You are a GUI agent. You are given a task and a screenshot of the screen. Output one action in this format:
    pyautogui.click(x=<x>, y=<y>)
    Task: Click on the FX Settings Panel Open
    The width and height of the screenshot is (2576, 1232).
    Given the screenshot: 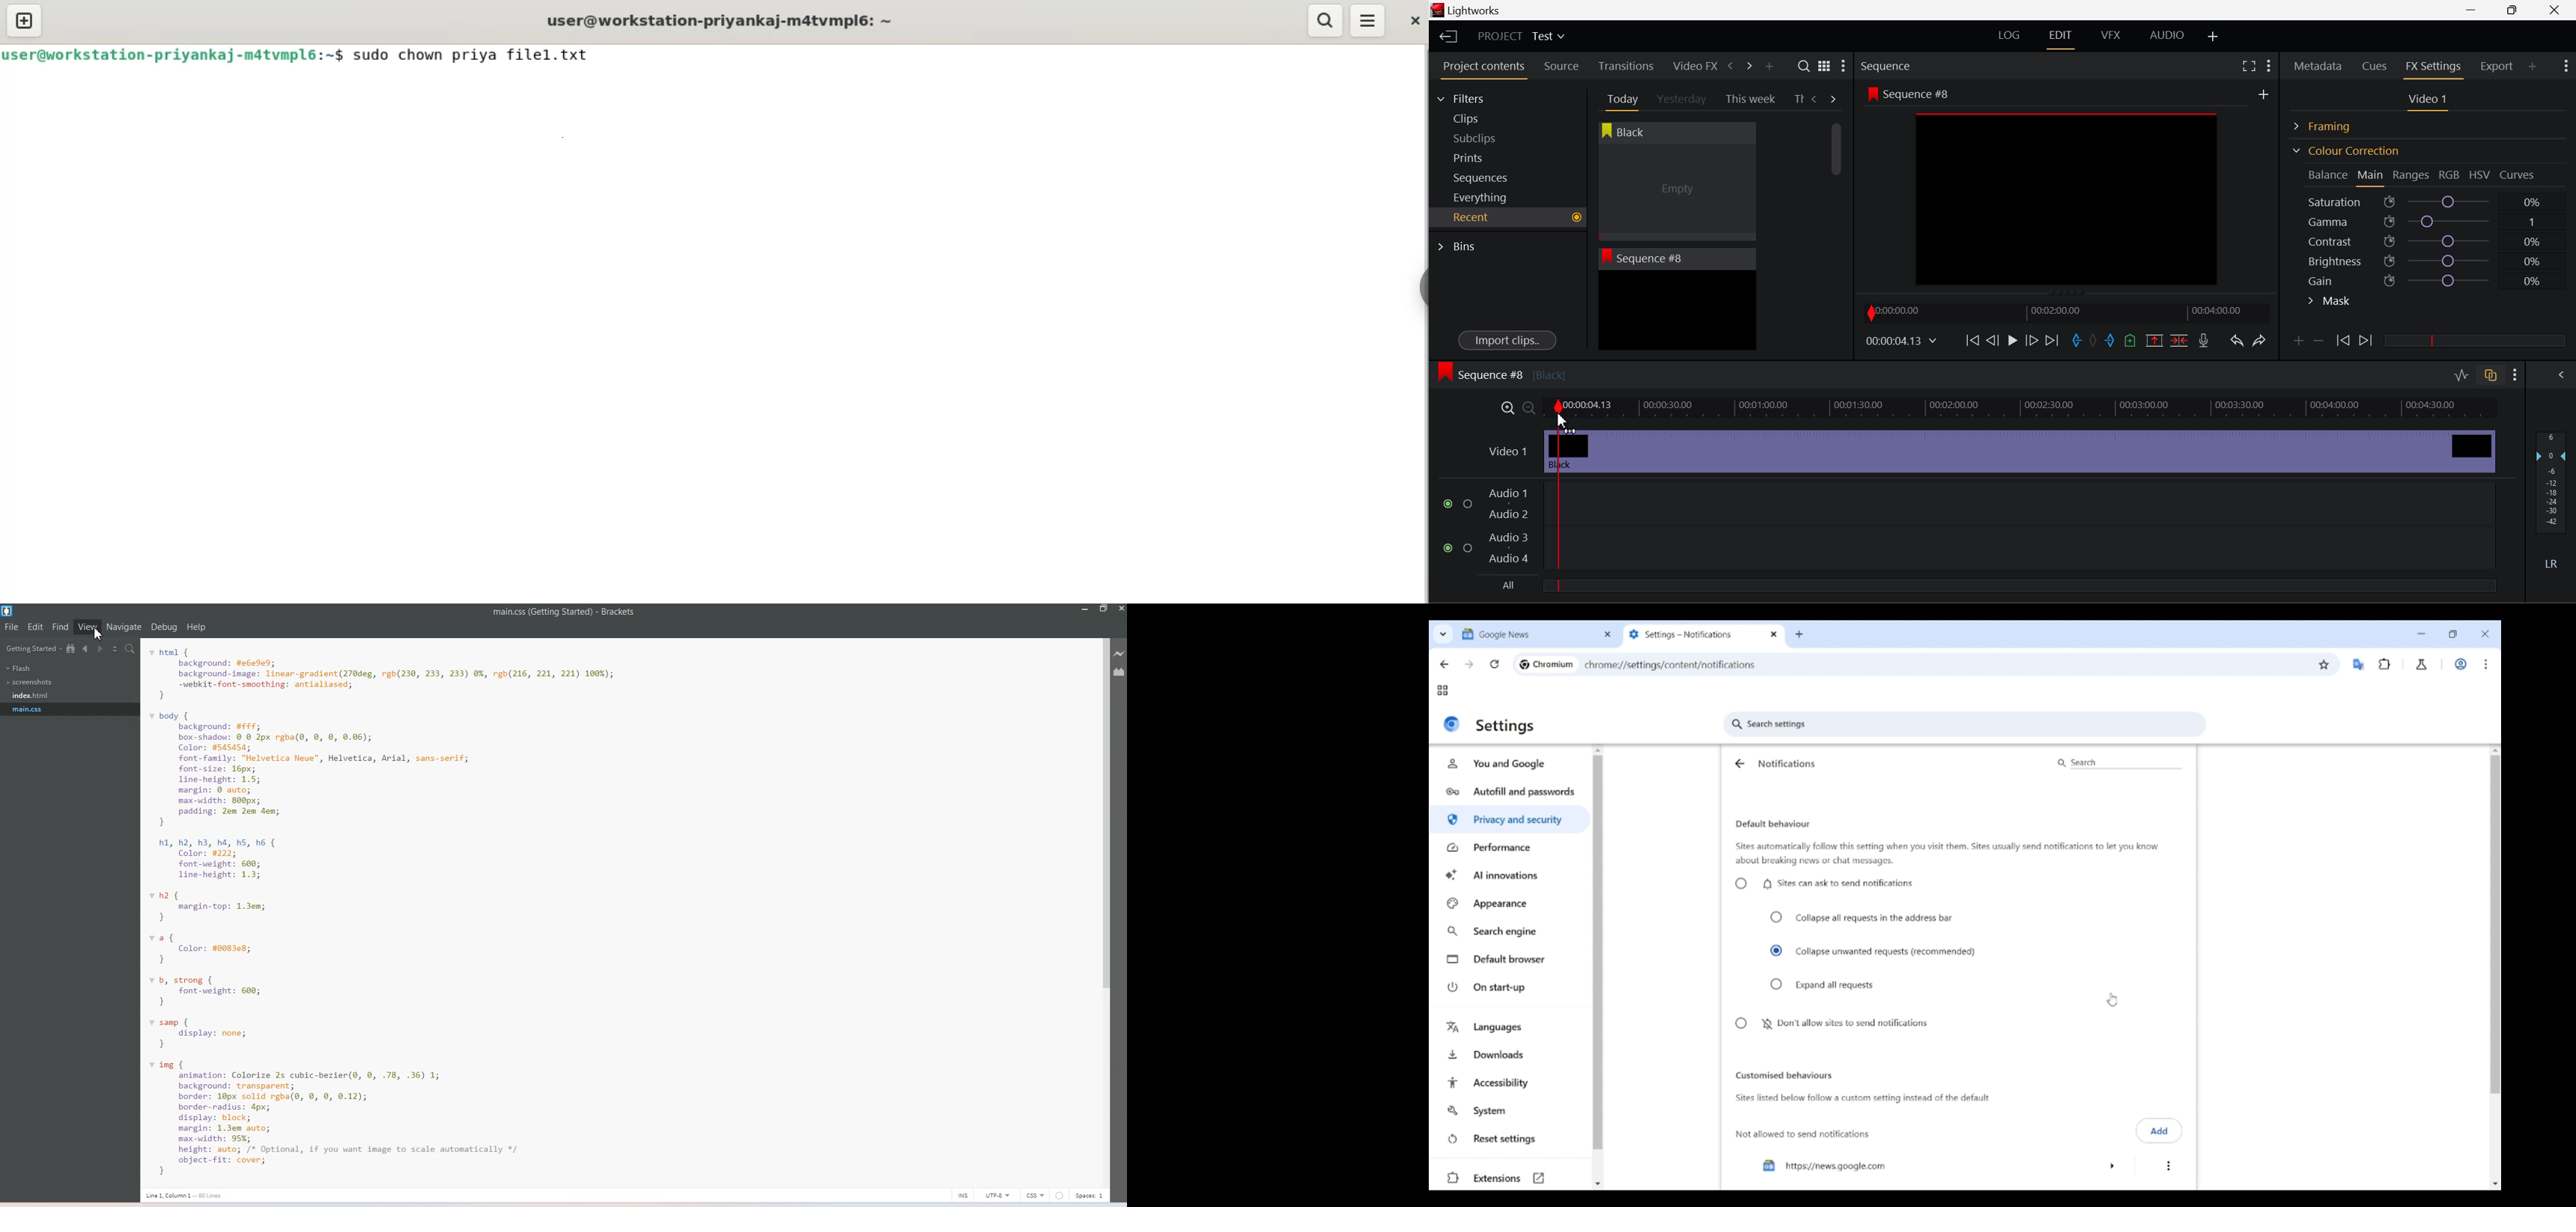 What is the action you would take?
    pyautogui.click(x=2434, y=68)
    